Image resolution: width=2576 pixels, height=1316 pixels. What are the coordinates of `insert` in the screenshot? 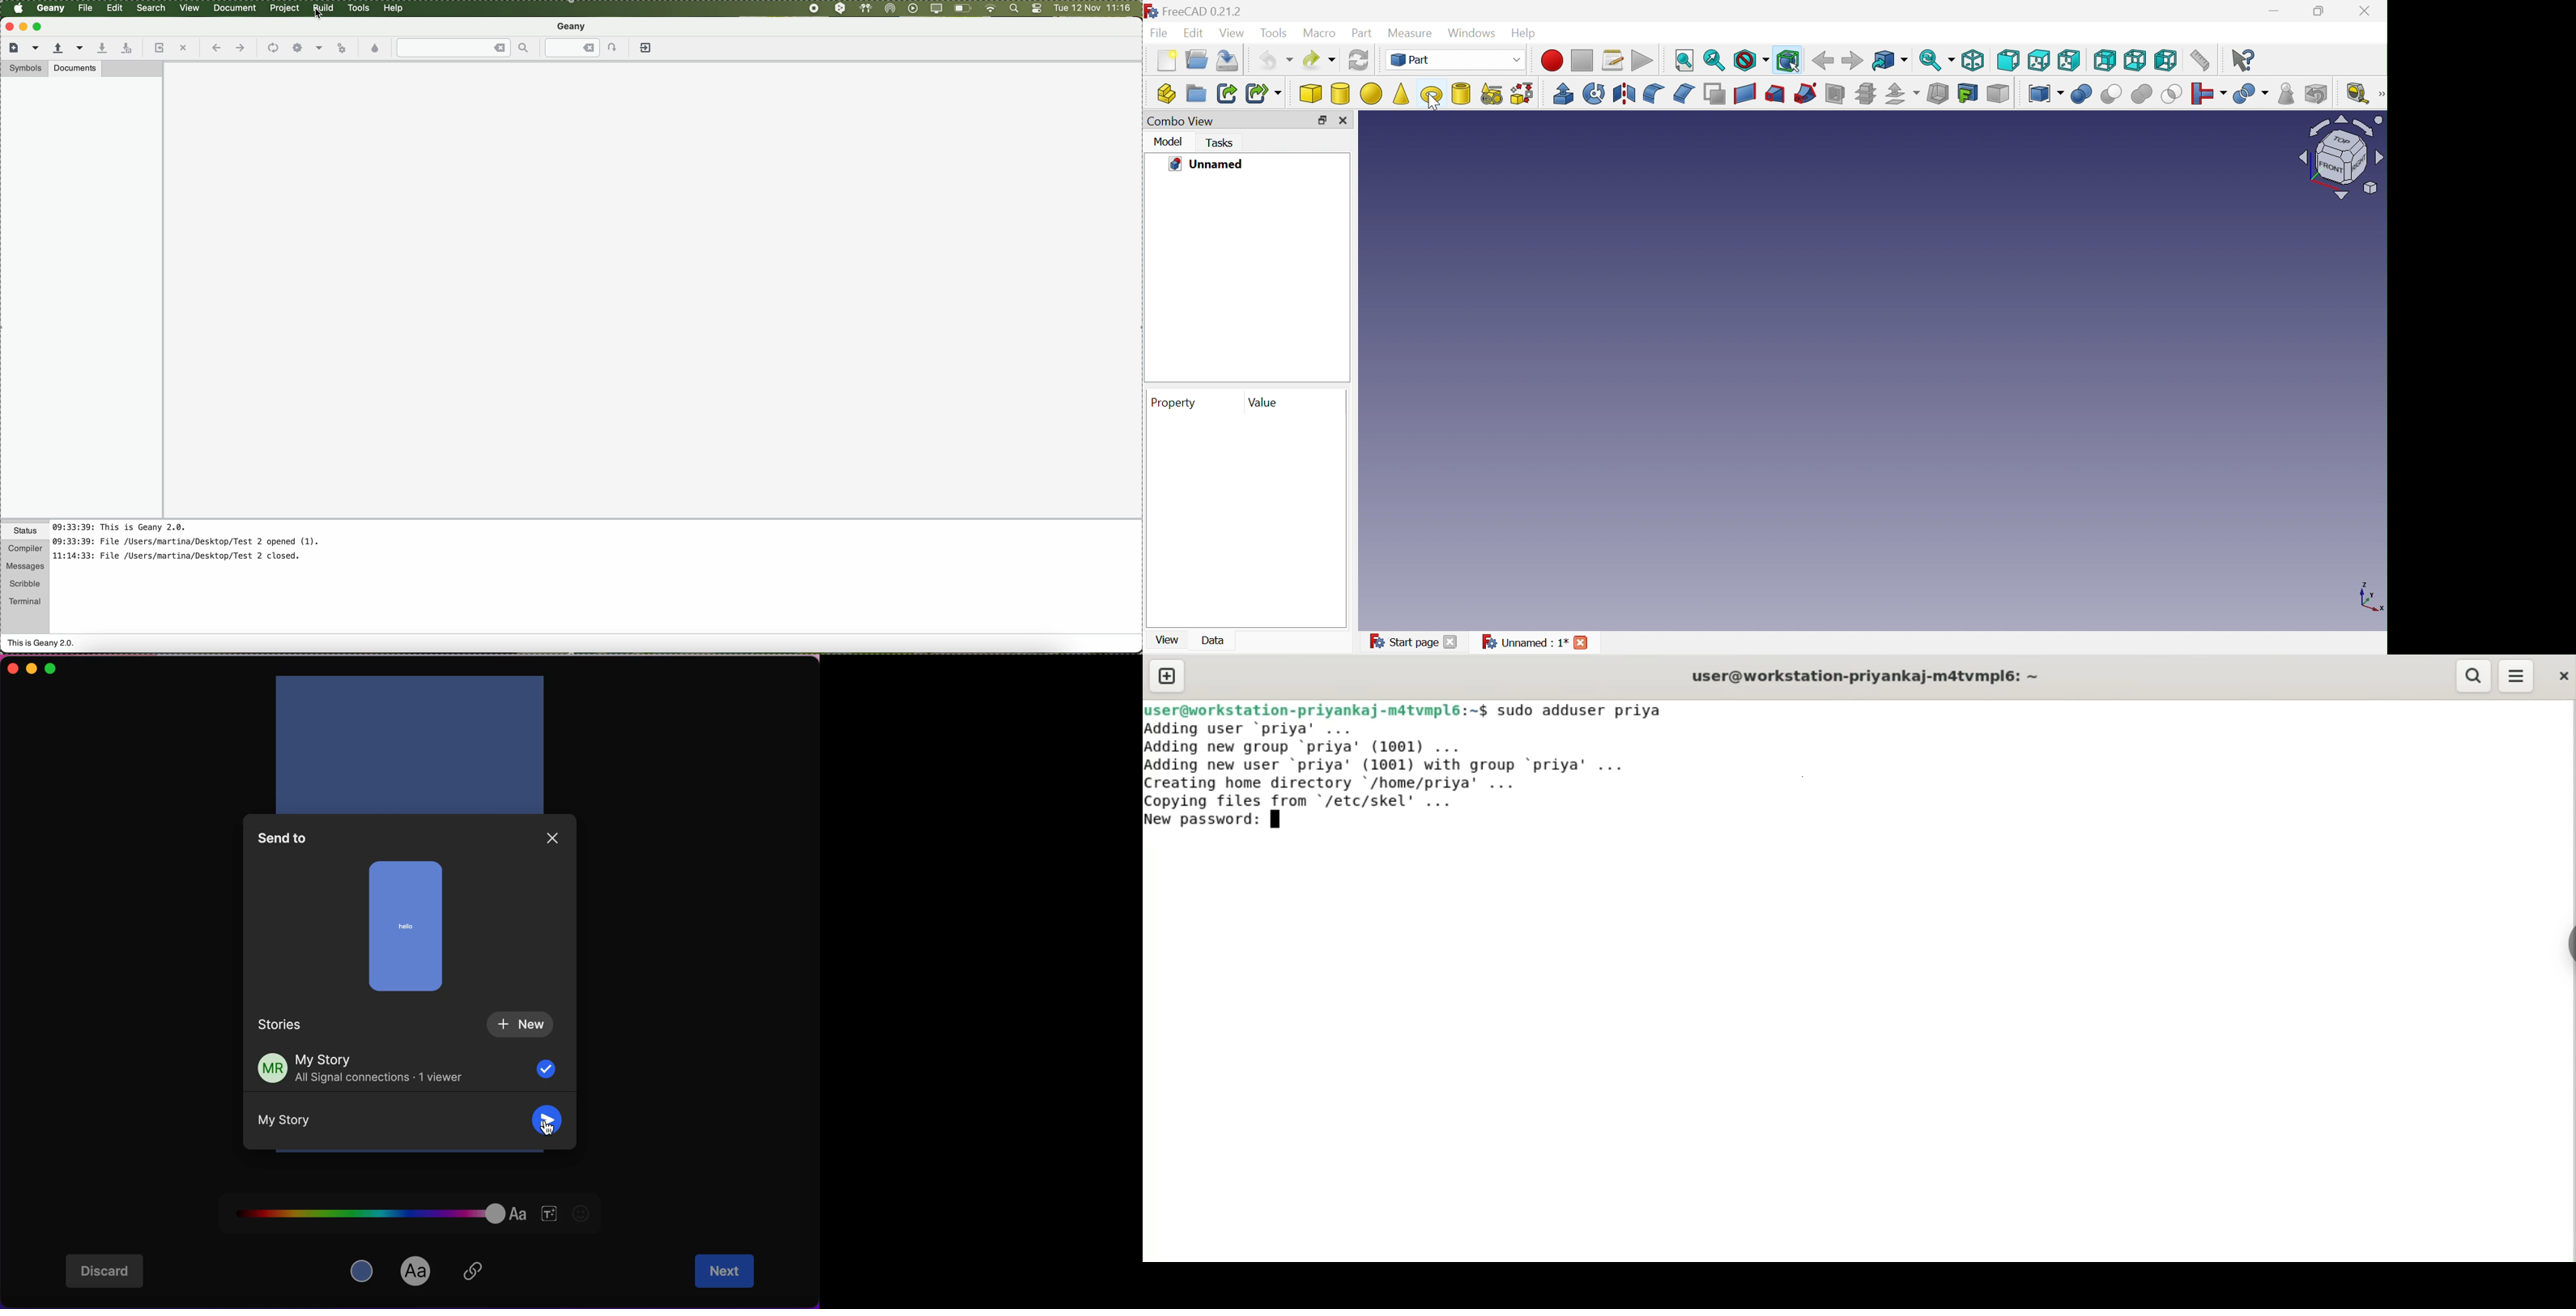 It's located at (485, 1274).